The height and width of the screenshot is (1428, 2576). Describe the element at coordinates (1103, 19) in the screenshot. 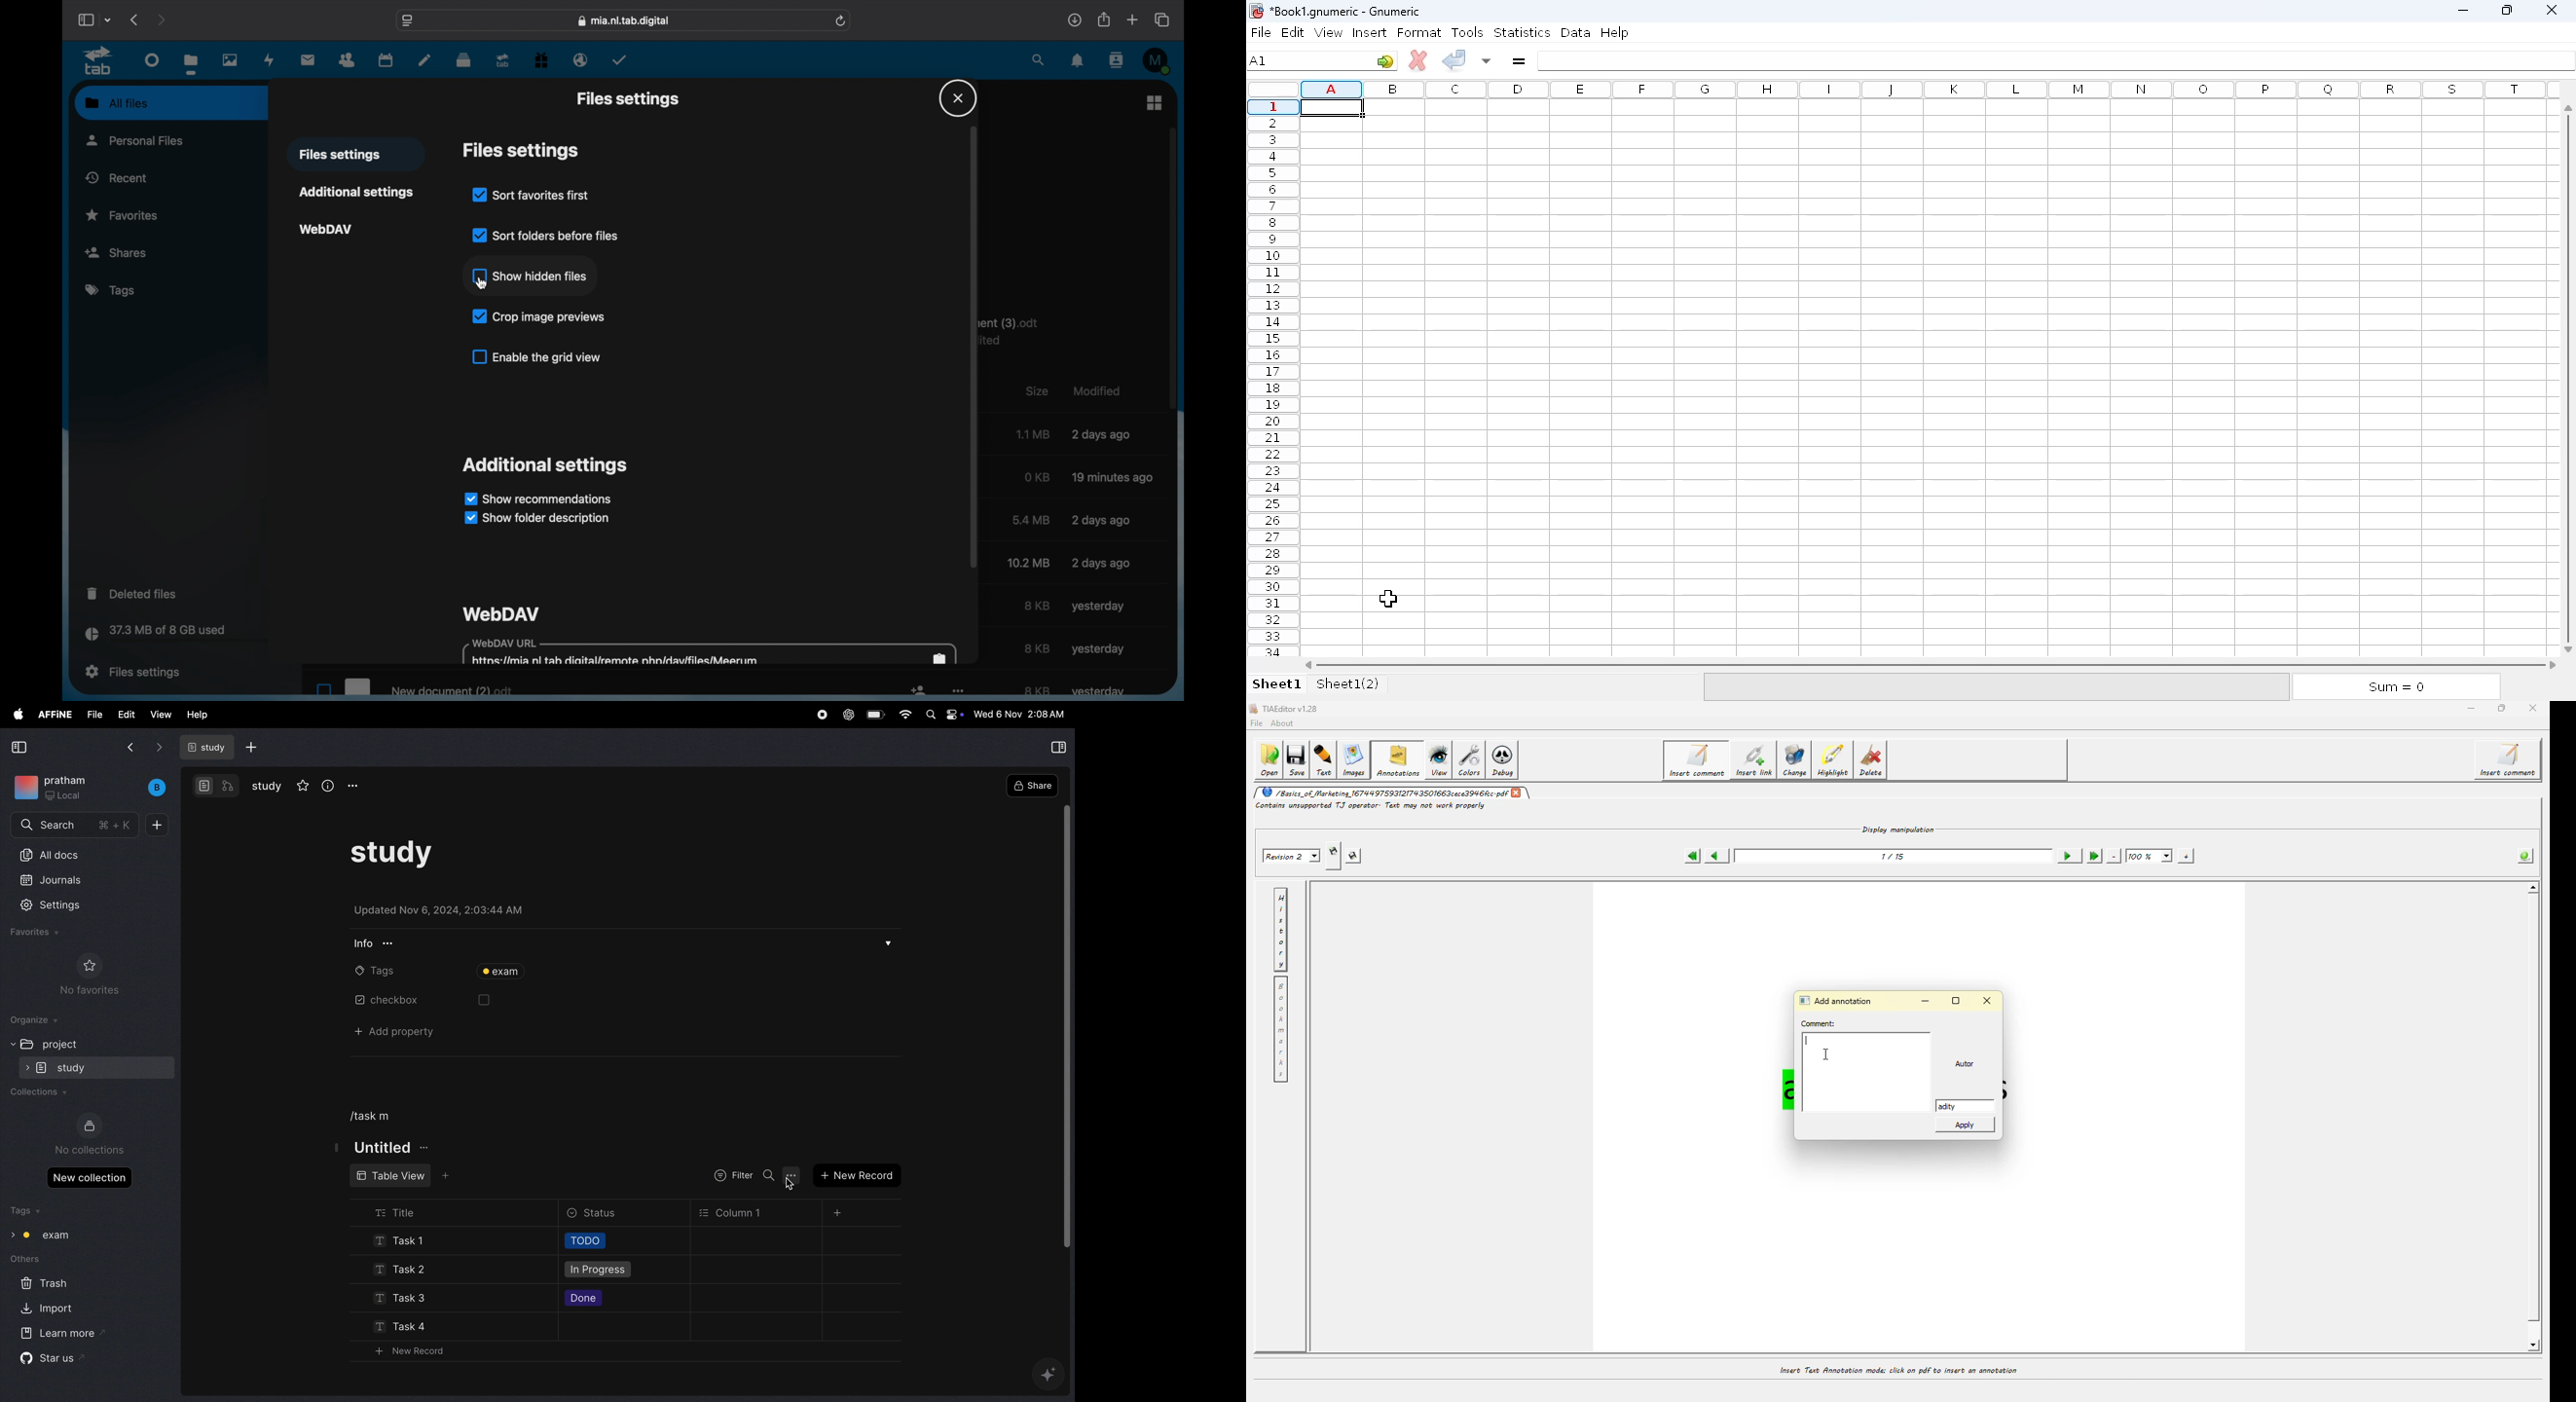

I see `share` at that location.